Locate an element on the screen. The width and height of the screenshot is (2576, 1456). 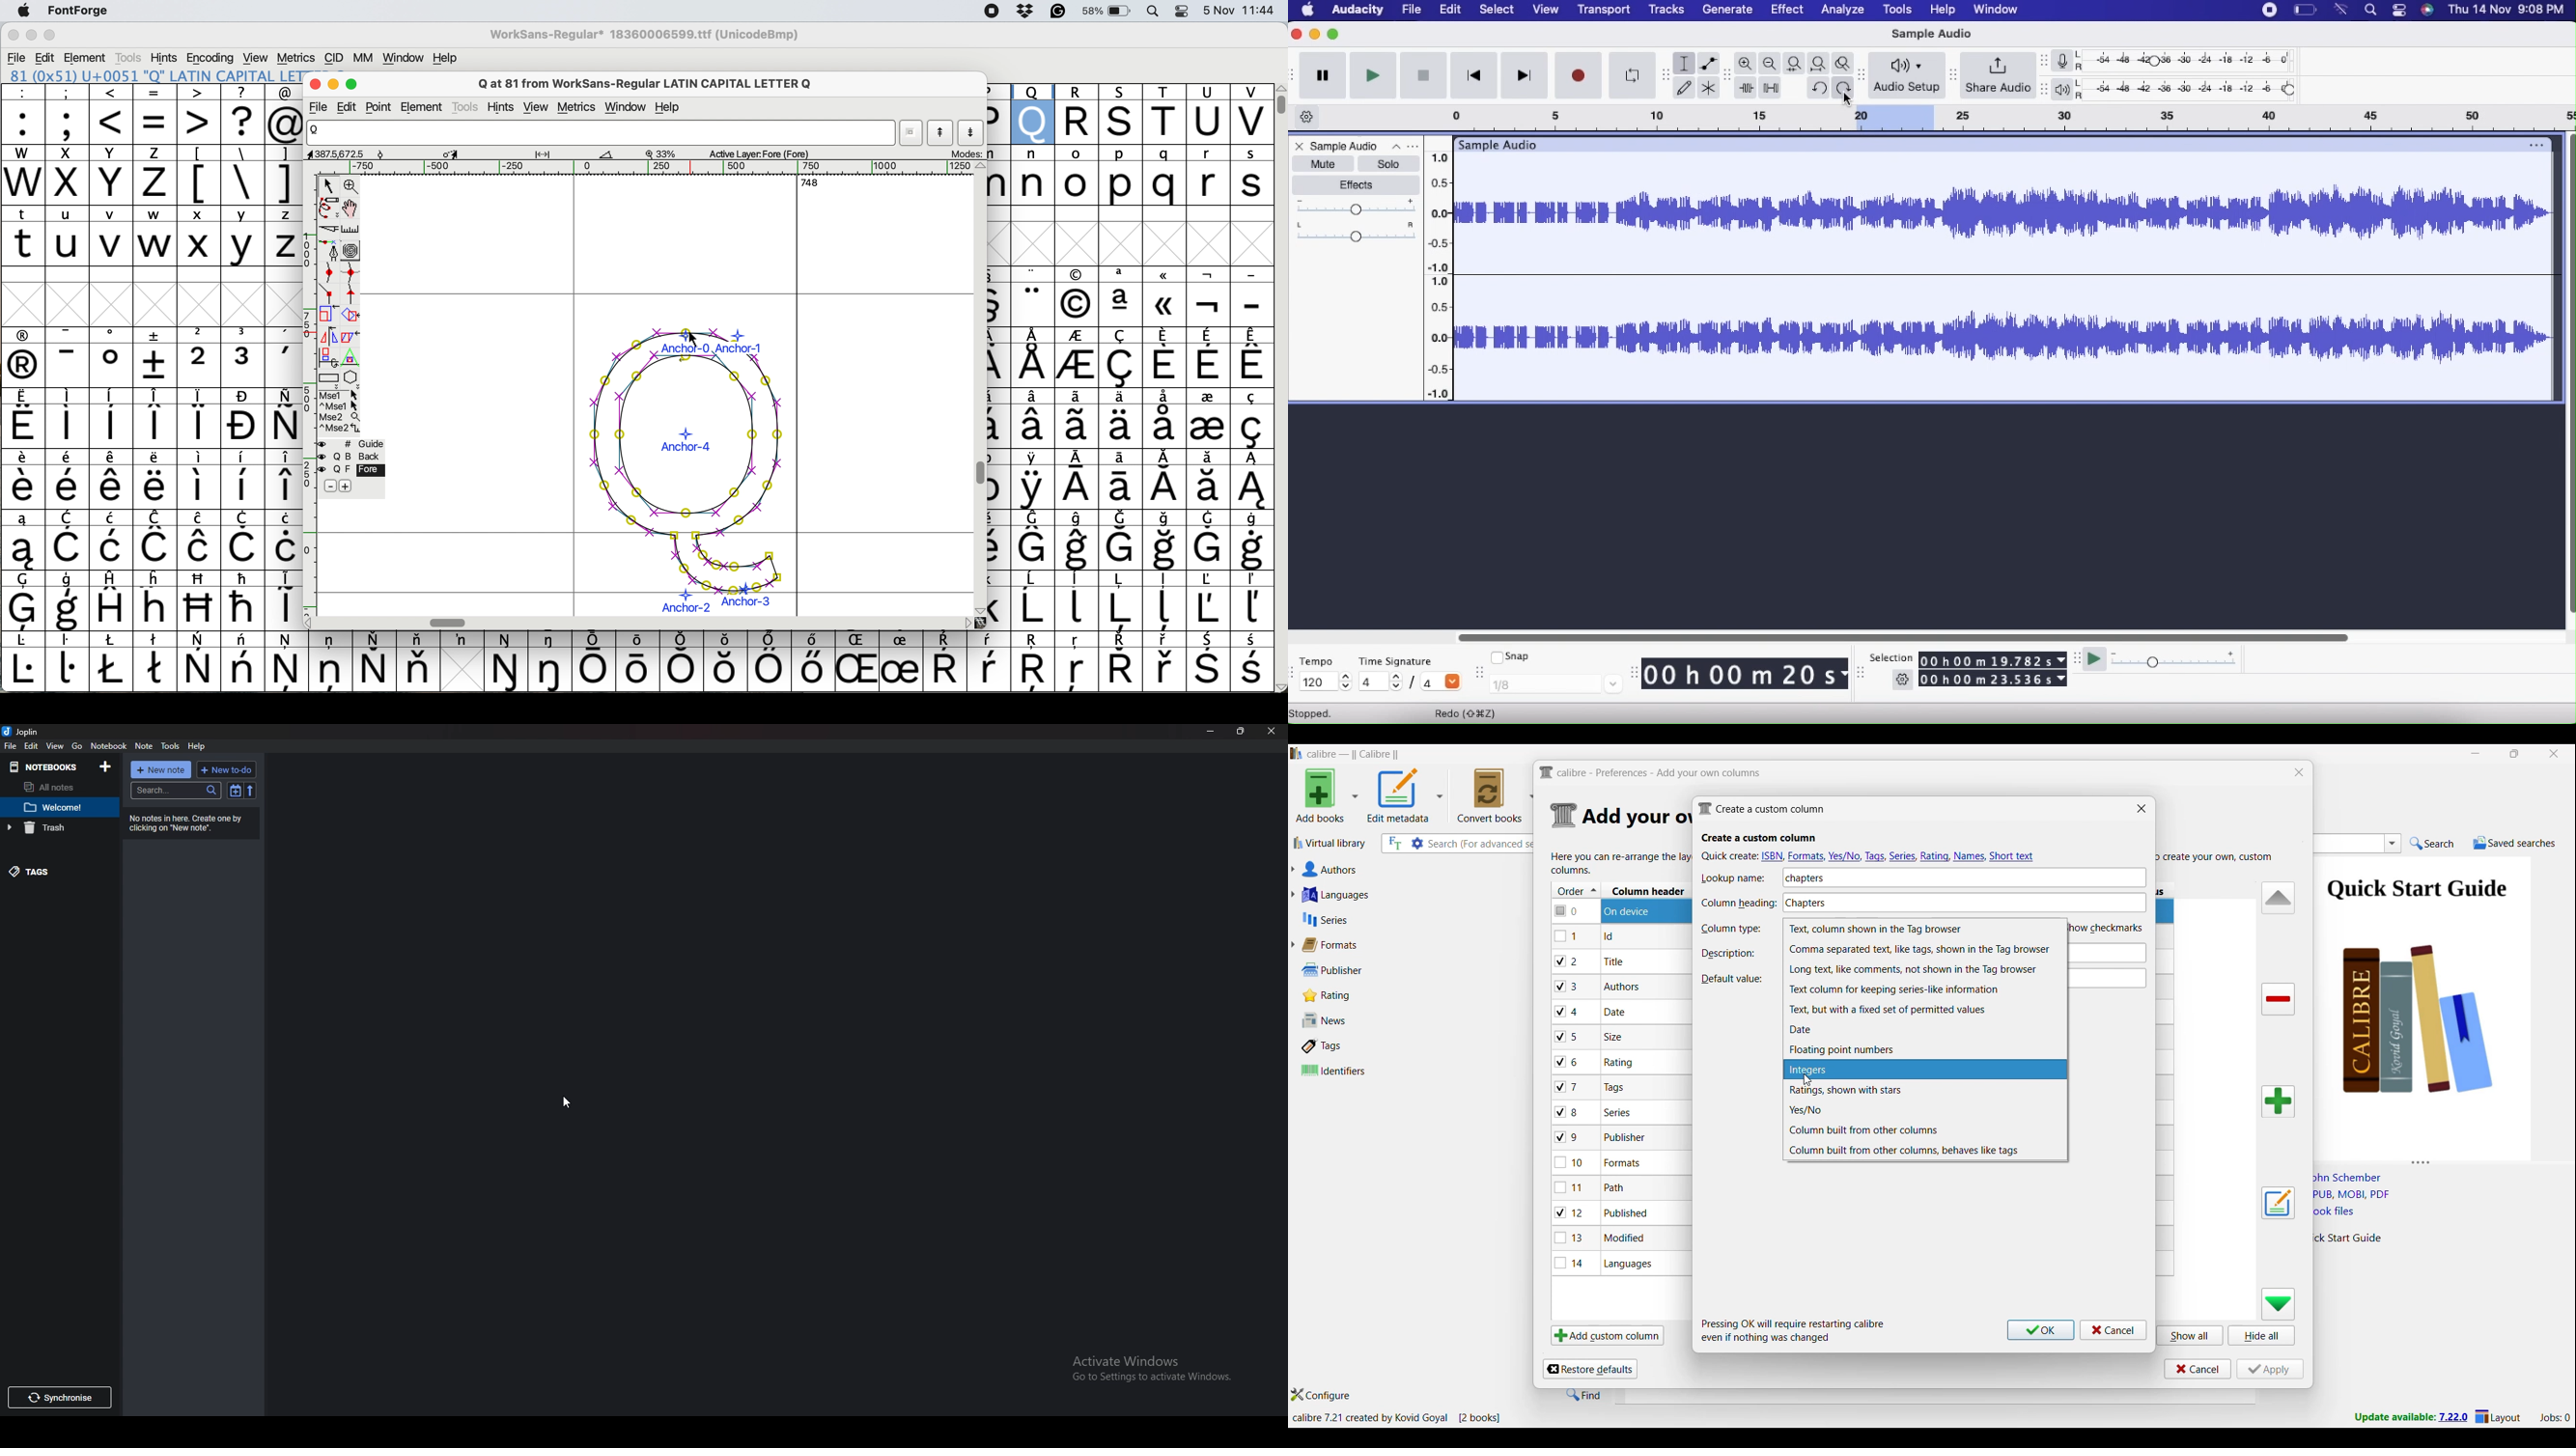
special characters is located at coordinates (635, 668).